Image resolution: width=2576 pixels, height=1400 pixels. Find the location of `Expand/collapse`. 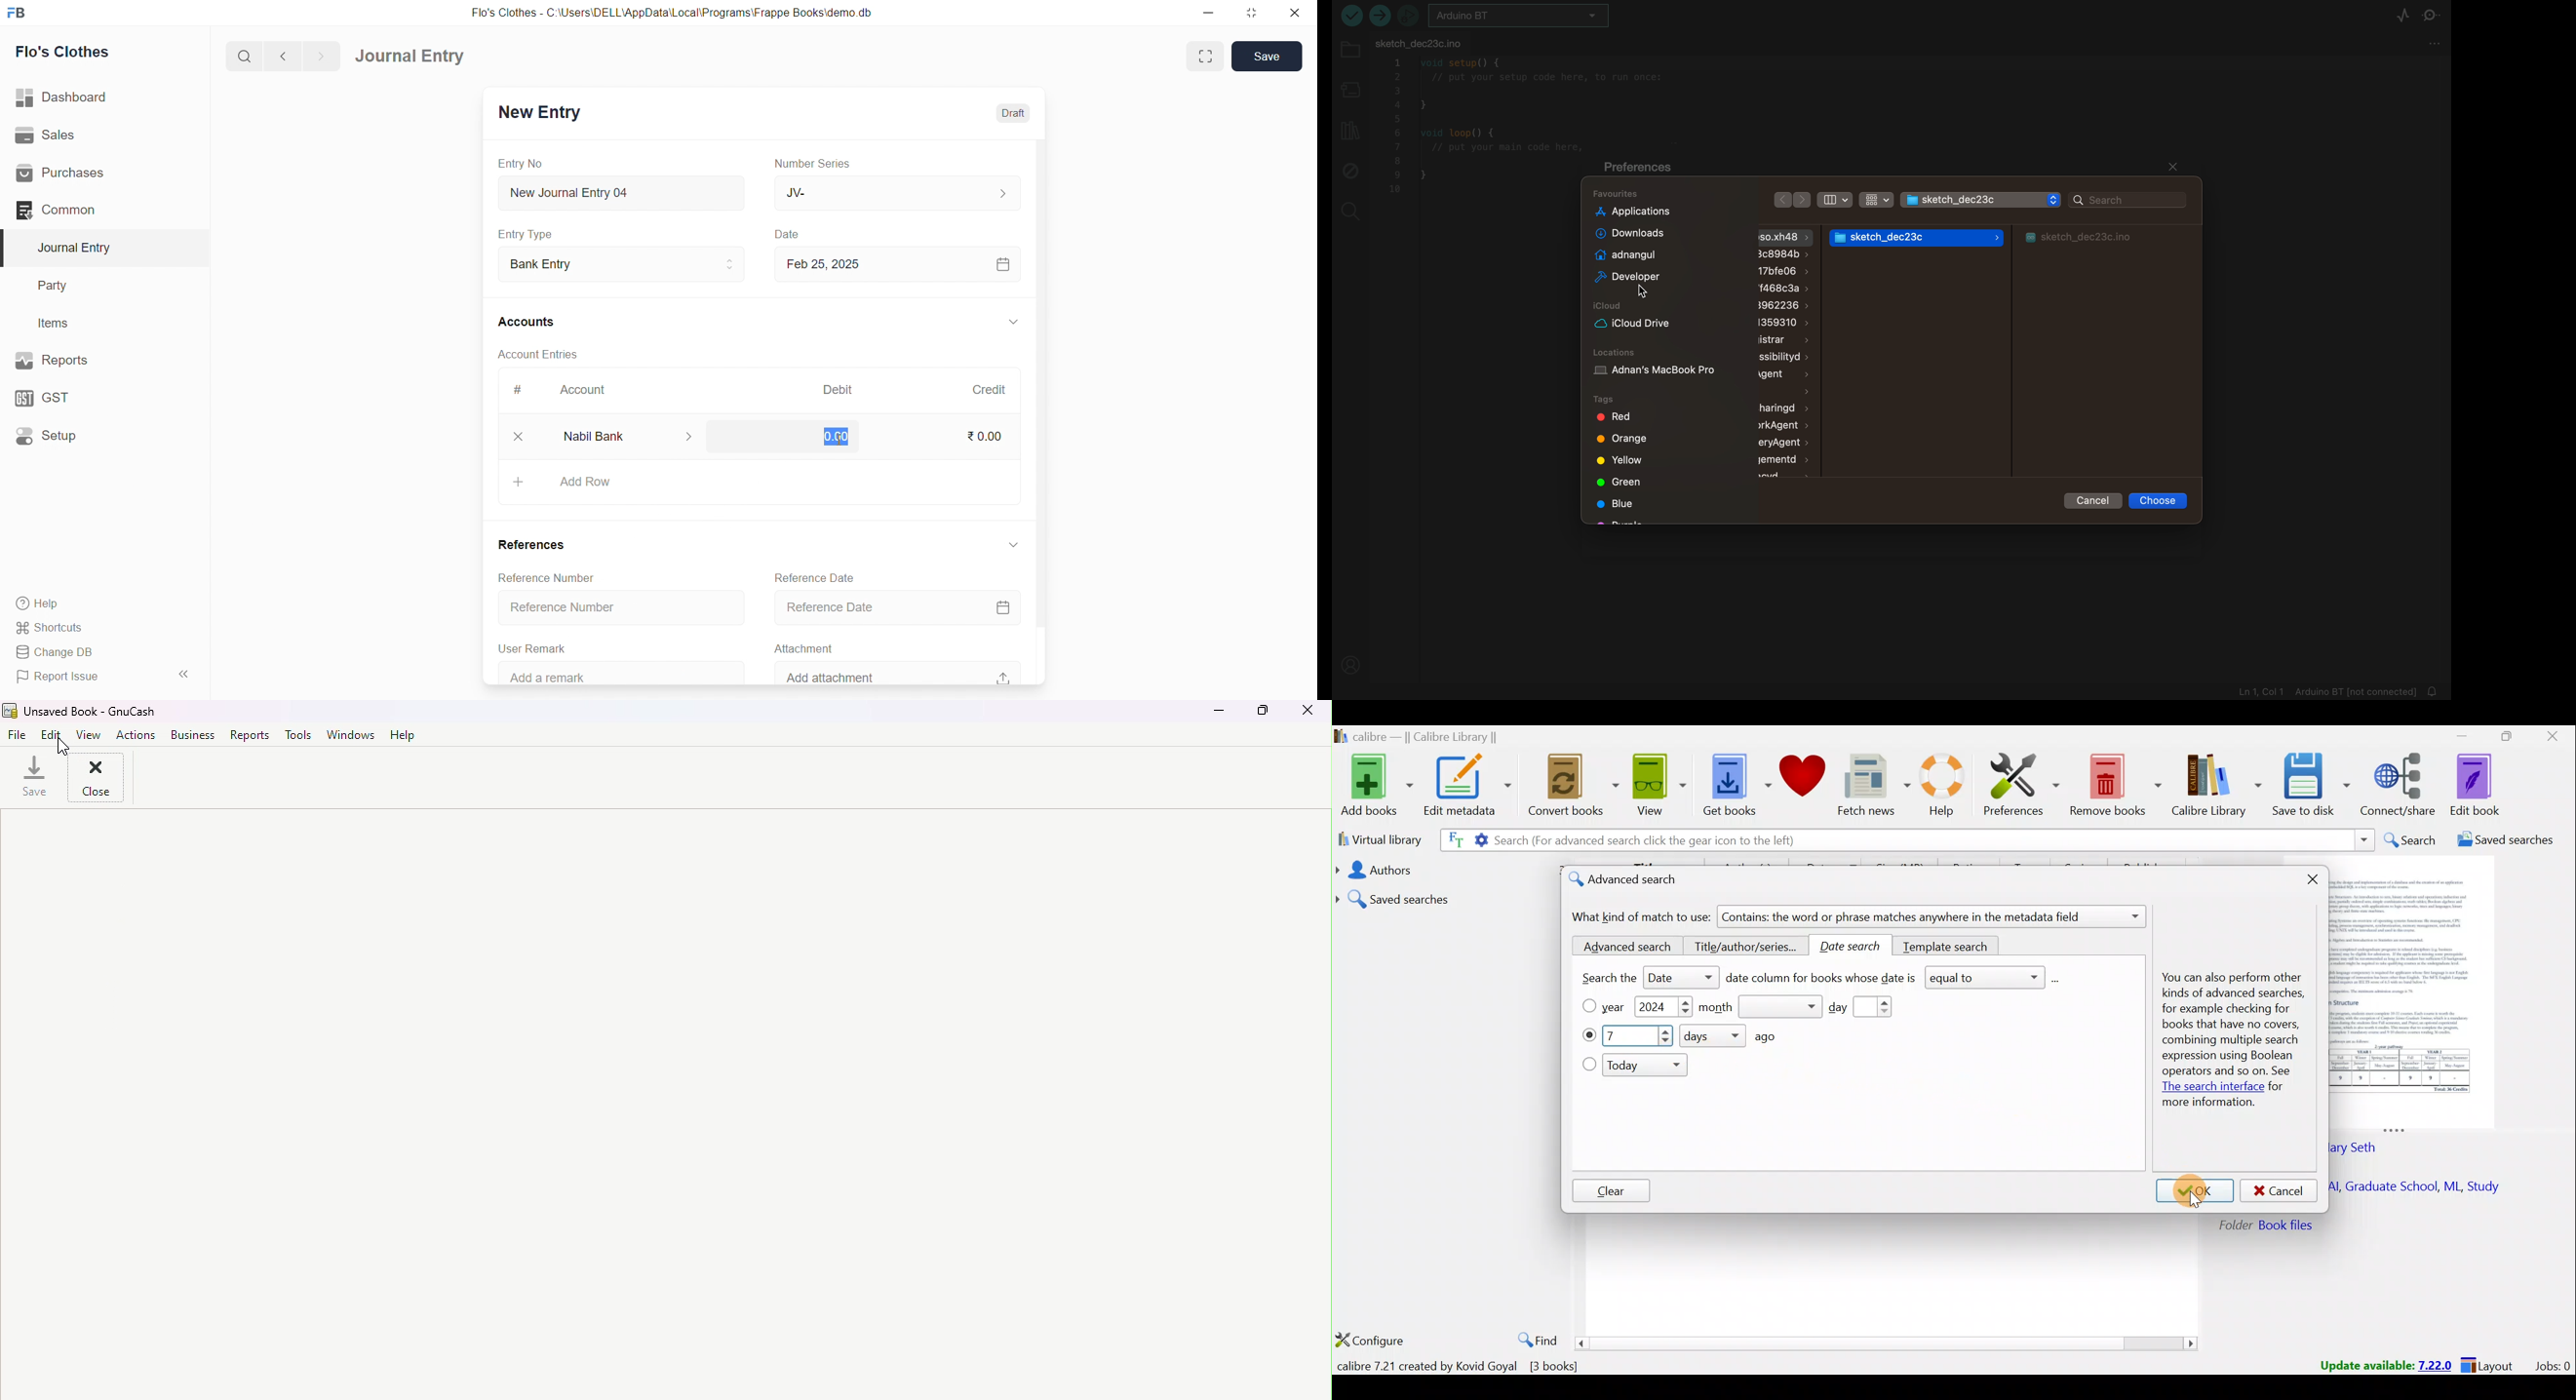

Expand/collapse is located at coordinates (1005, 544).